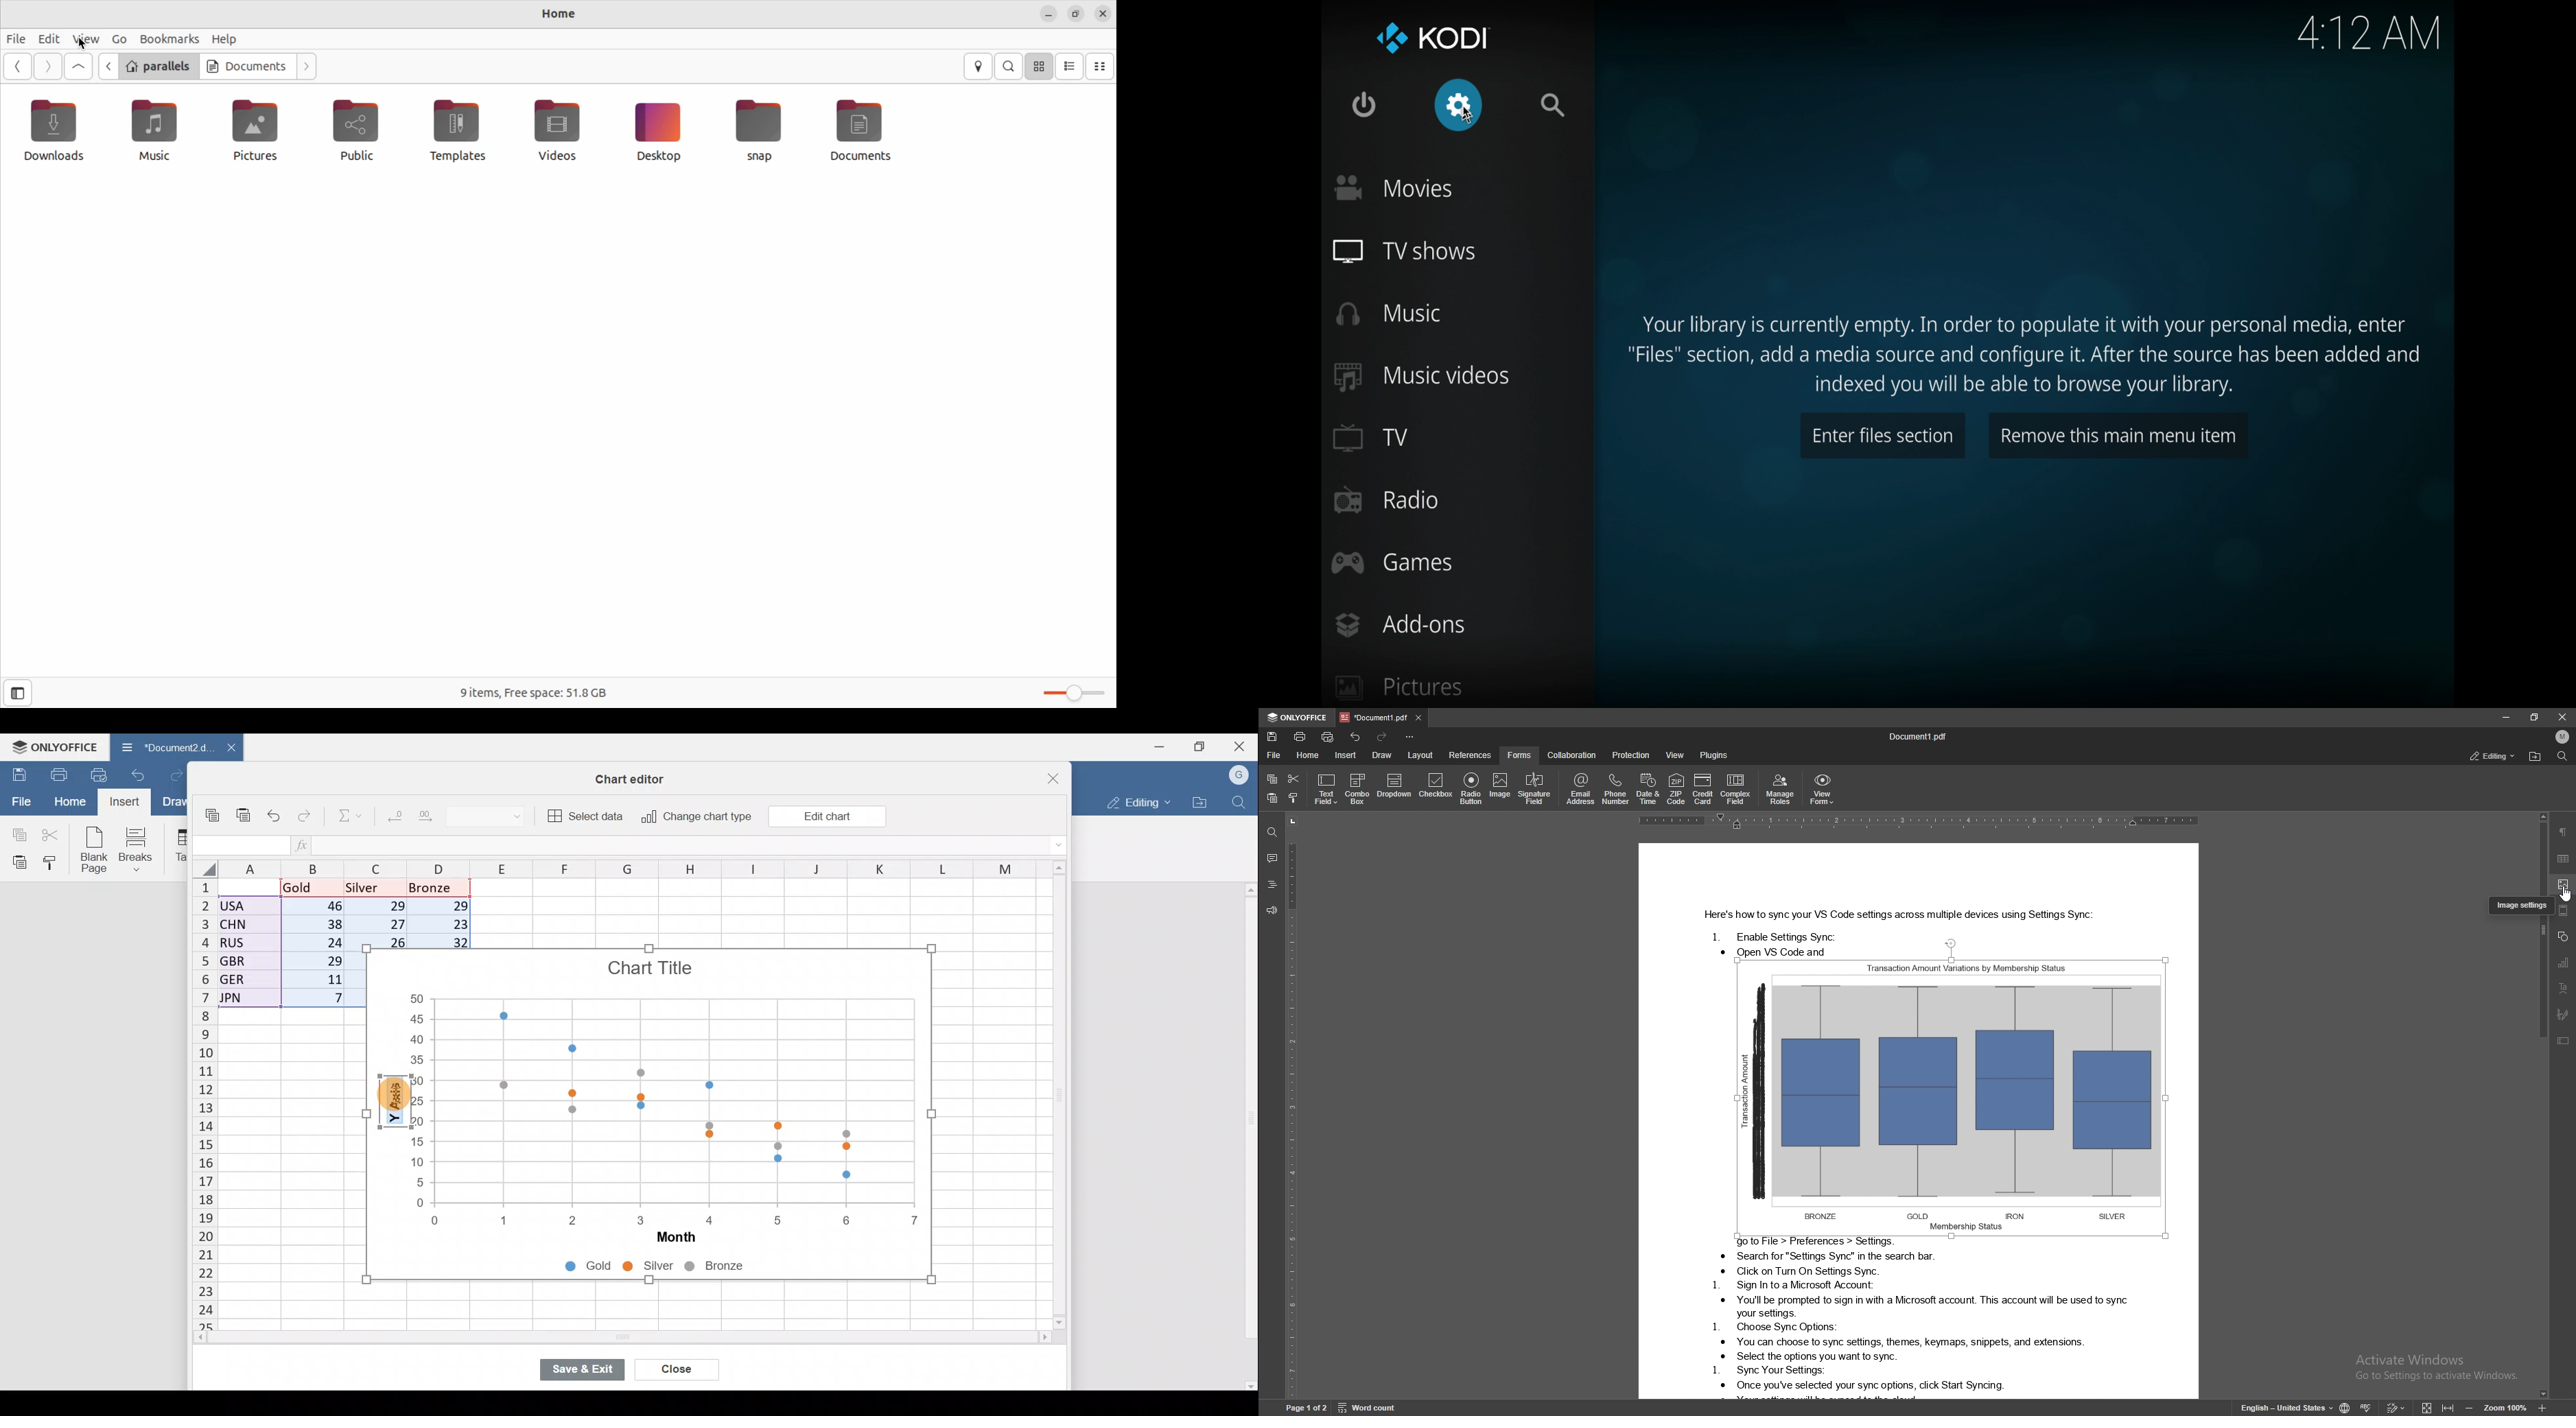  Describe the element at coordinates (1307, 755) in the screenshot. I see `home` at that location.